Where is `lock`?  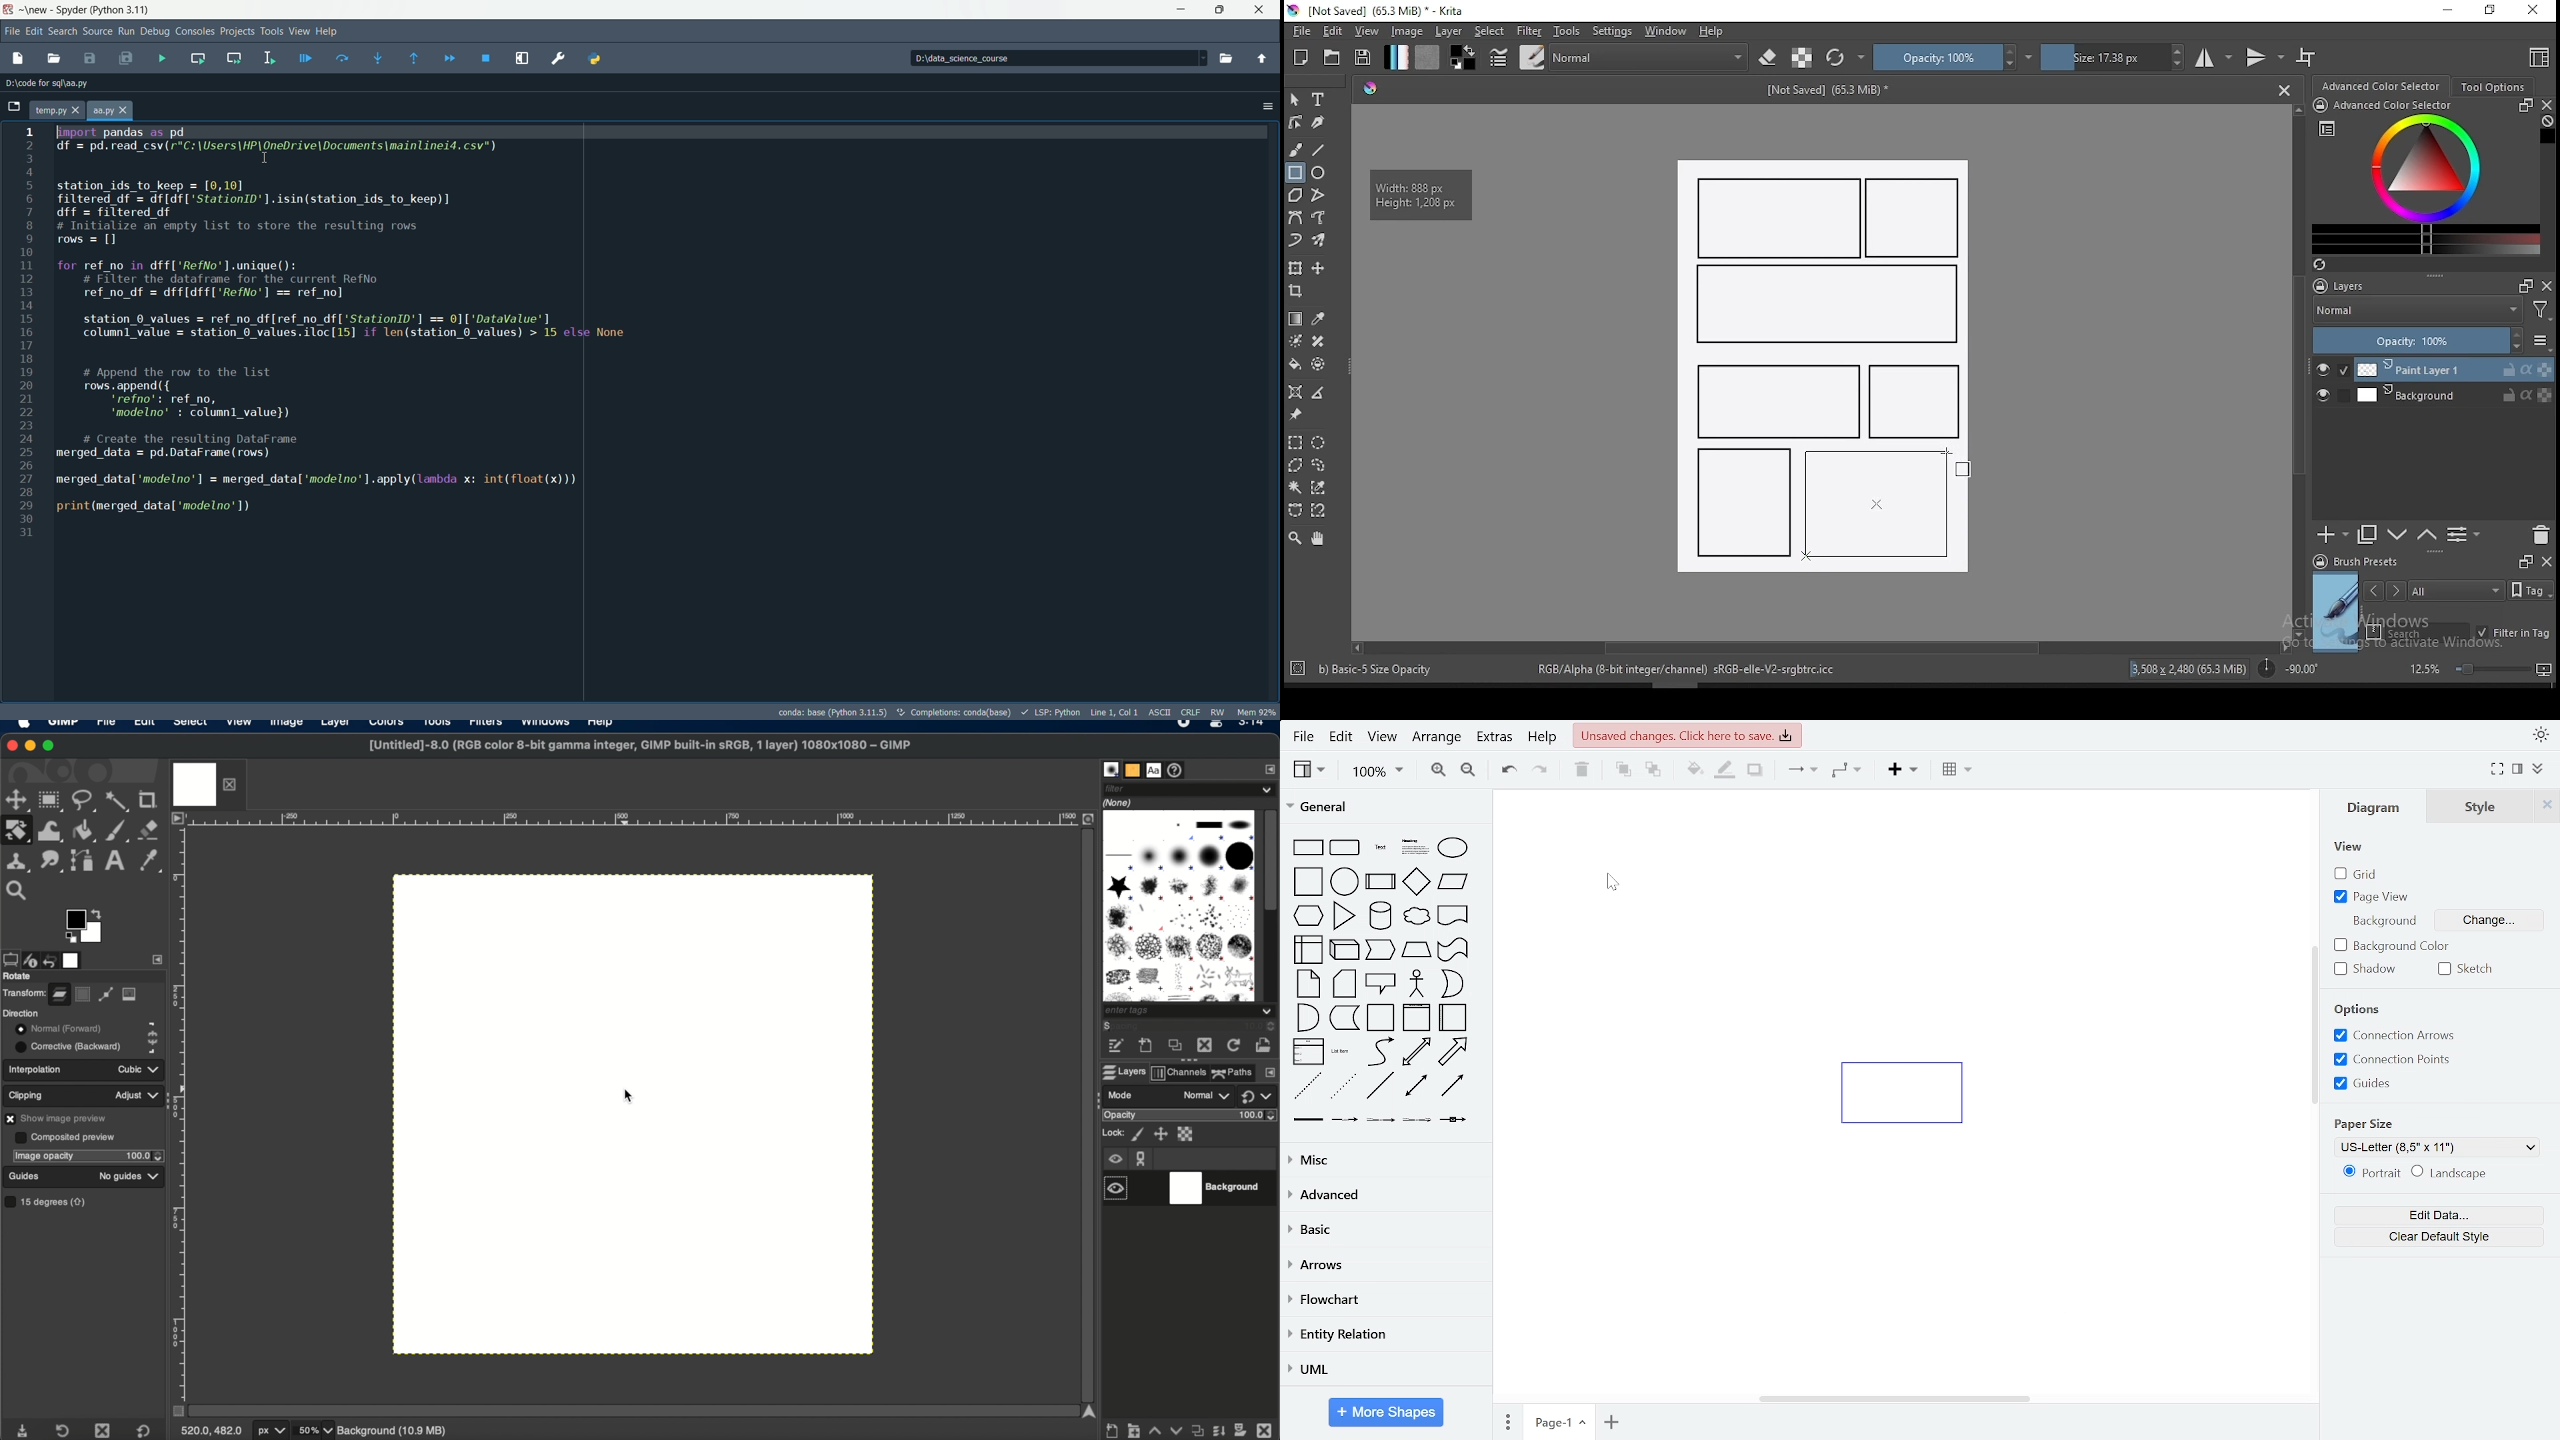
lock is located at coordinates (1111, 1133).